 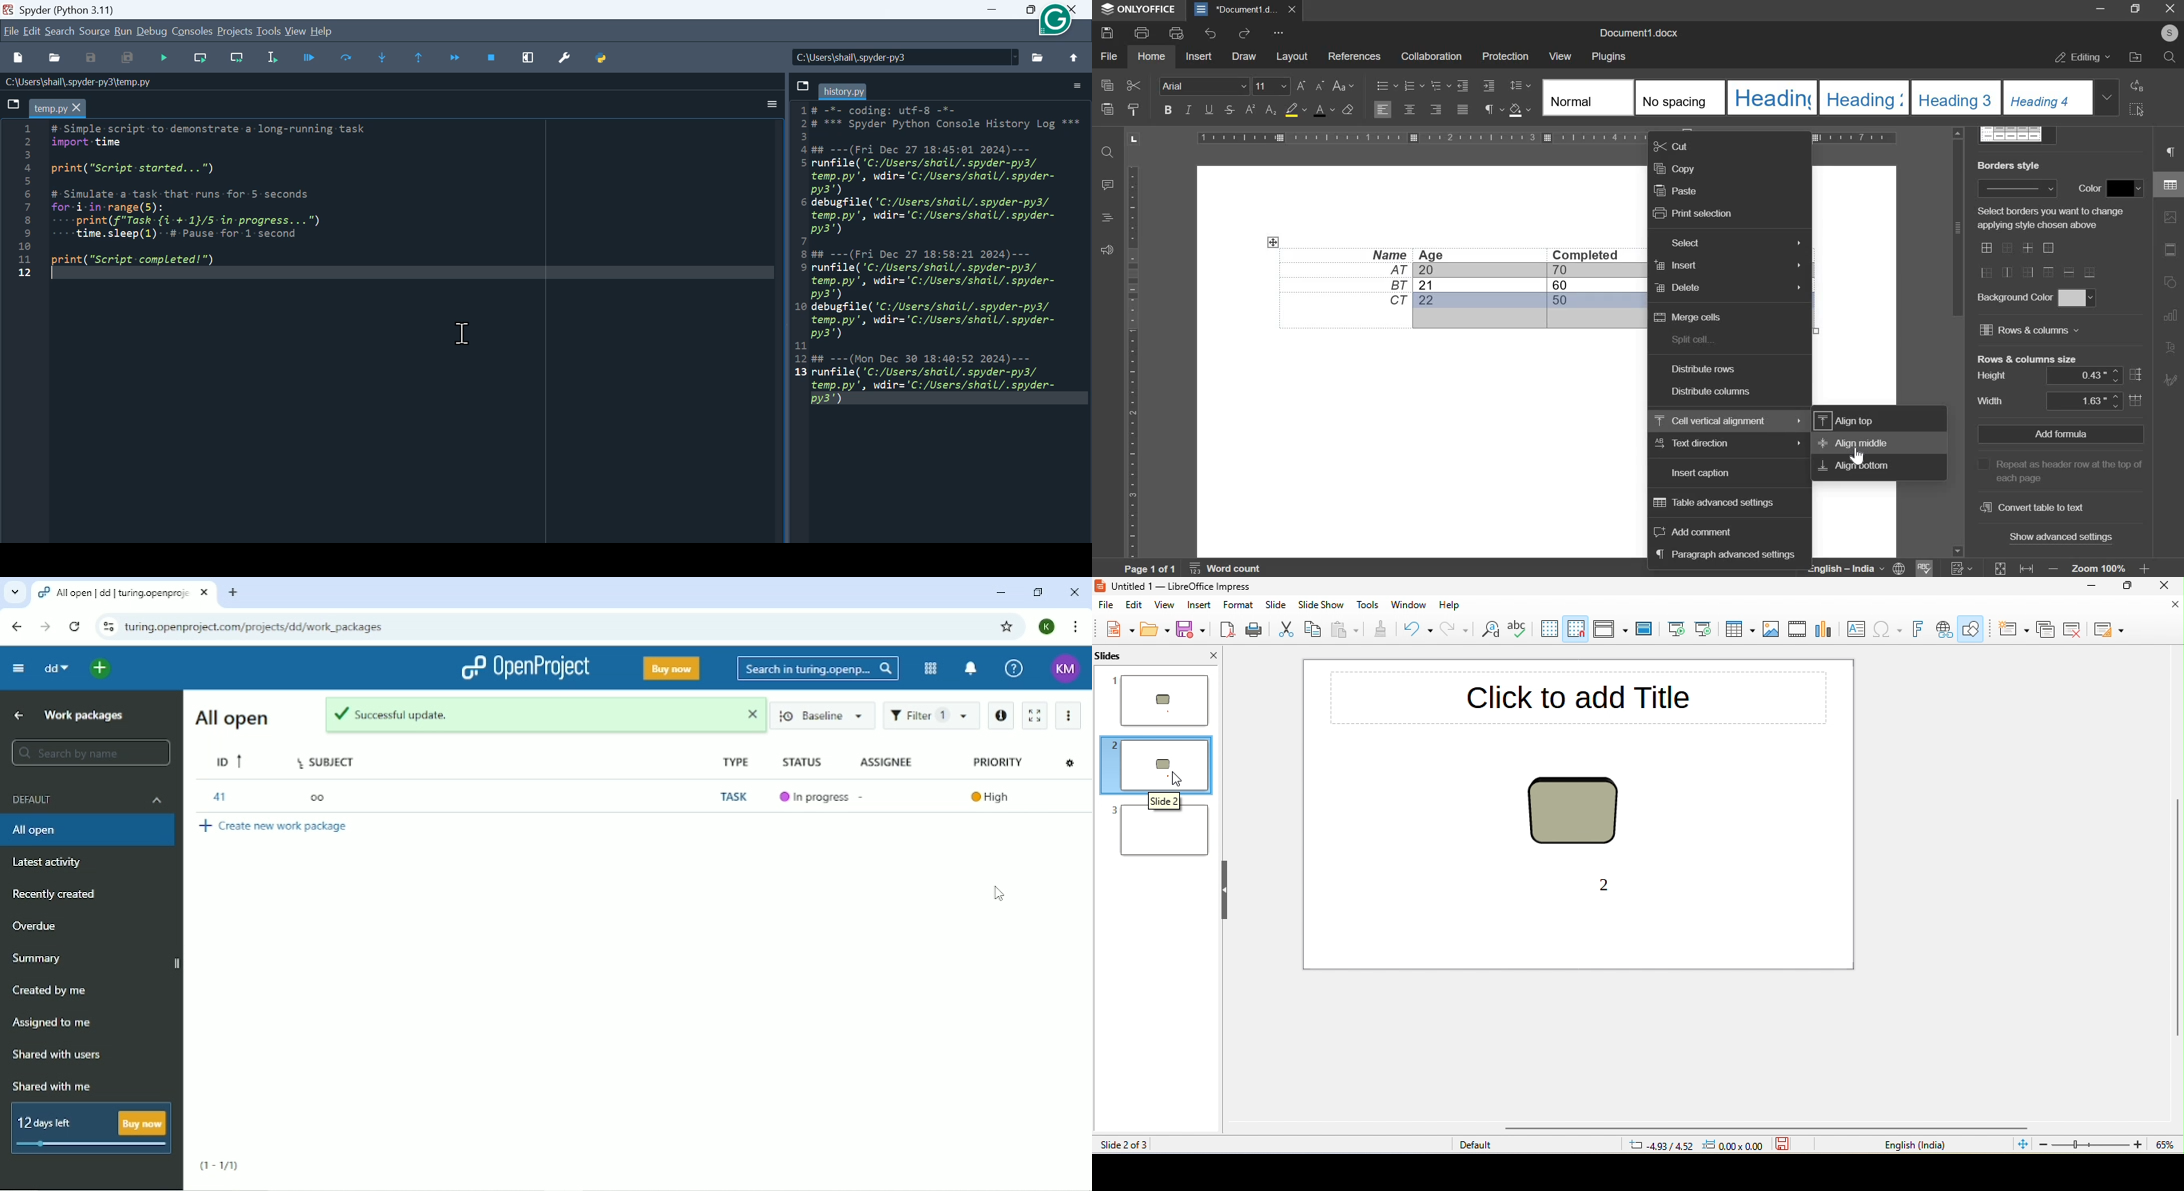 I want to click on undo, so click(x=1209, y=33).